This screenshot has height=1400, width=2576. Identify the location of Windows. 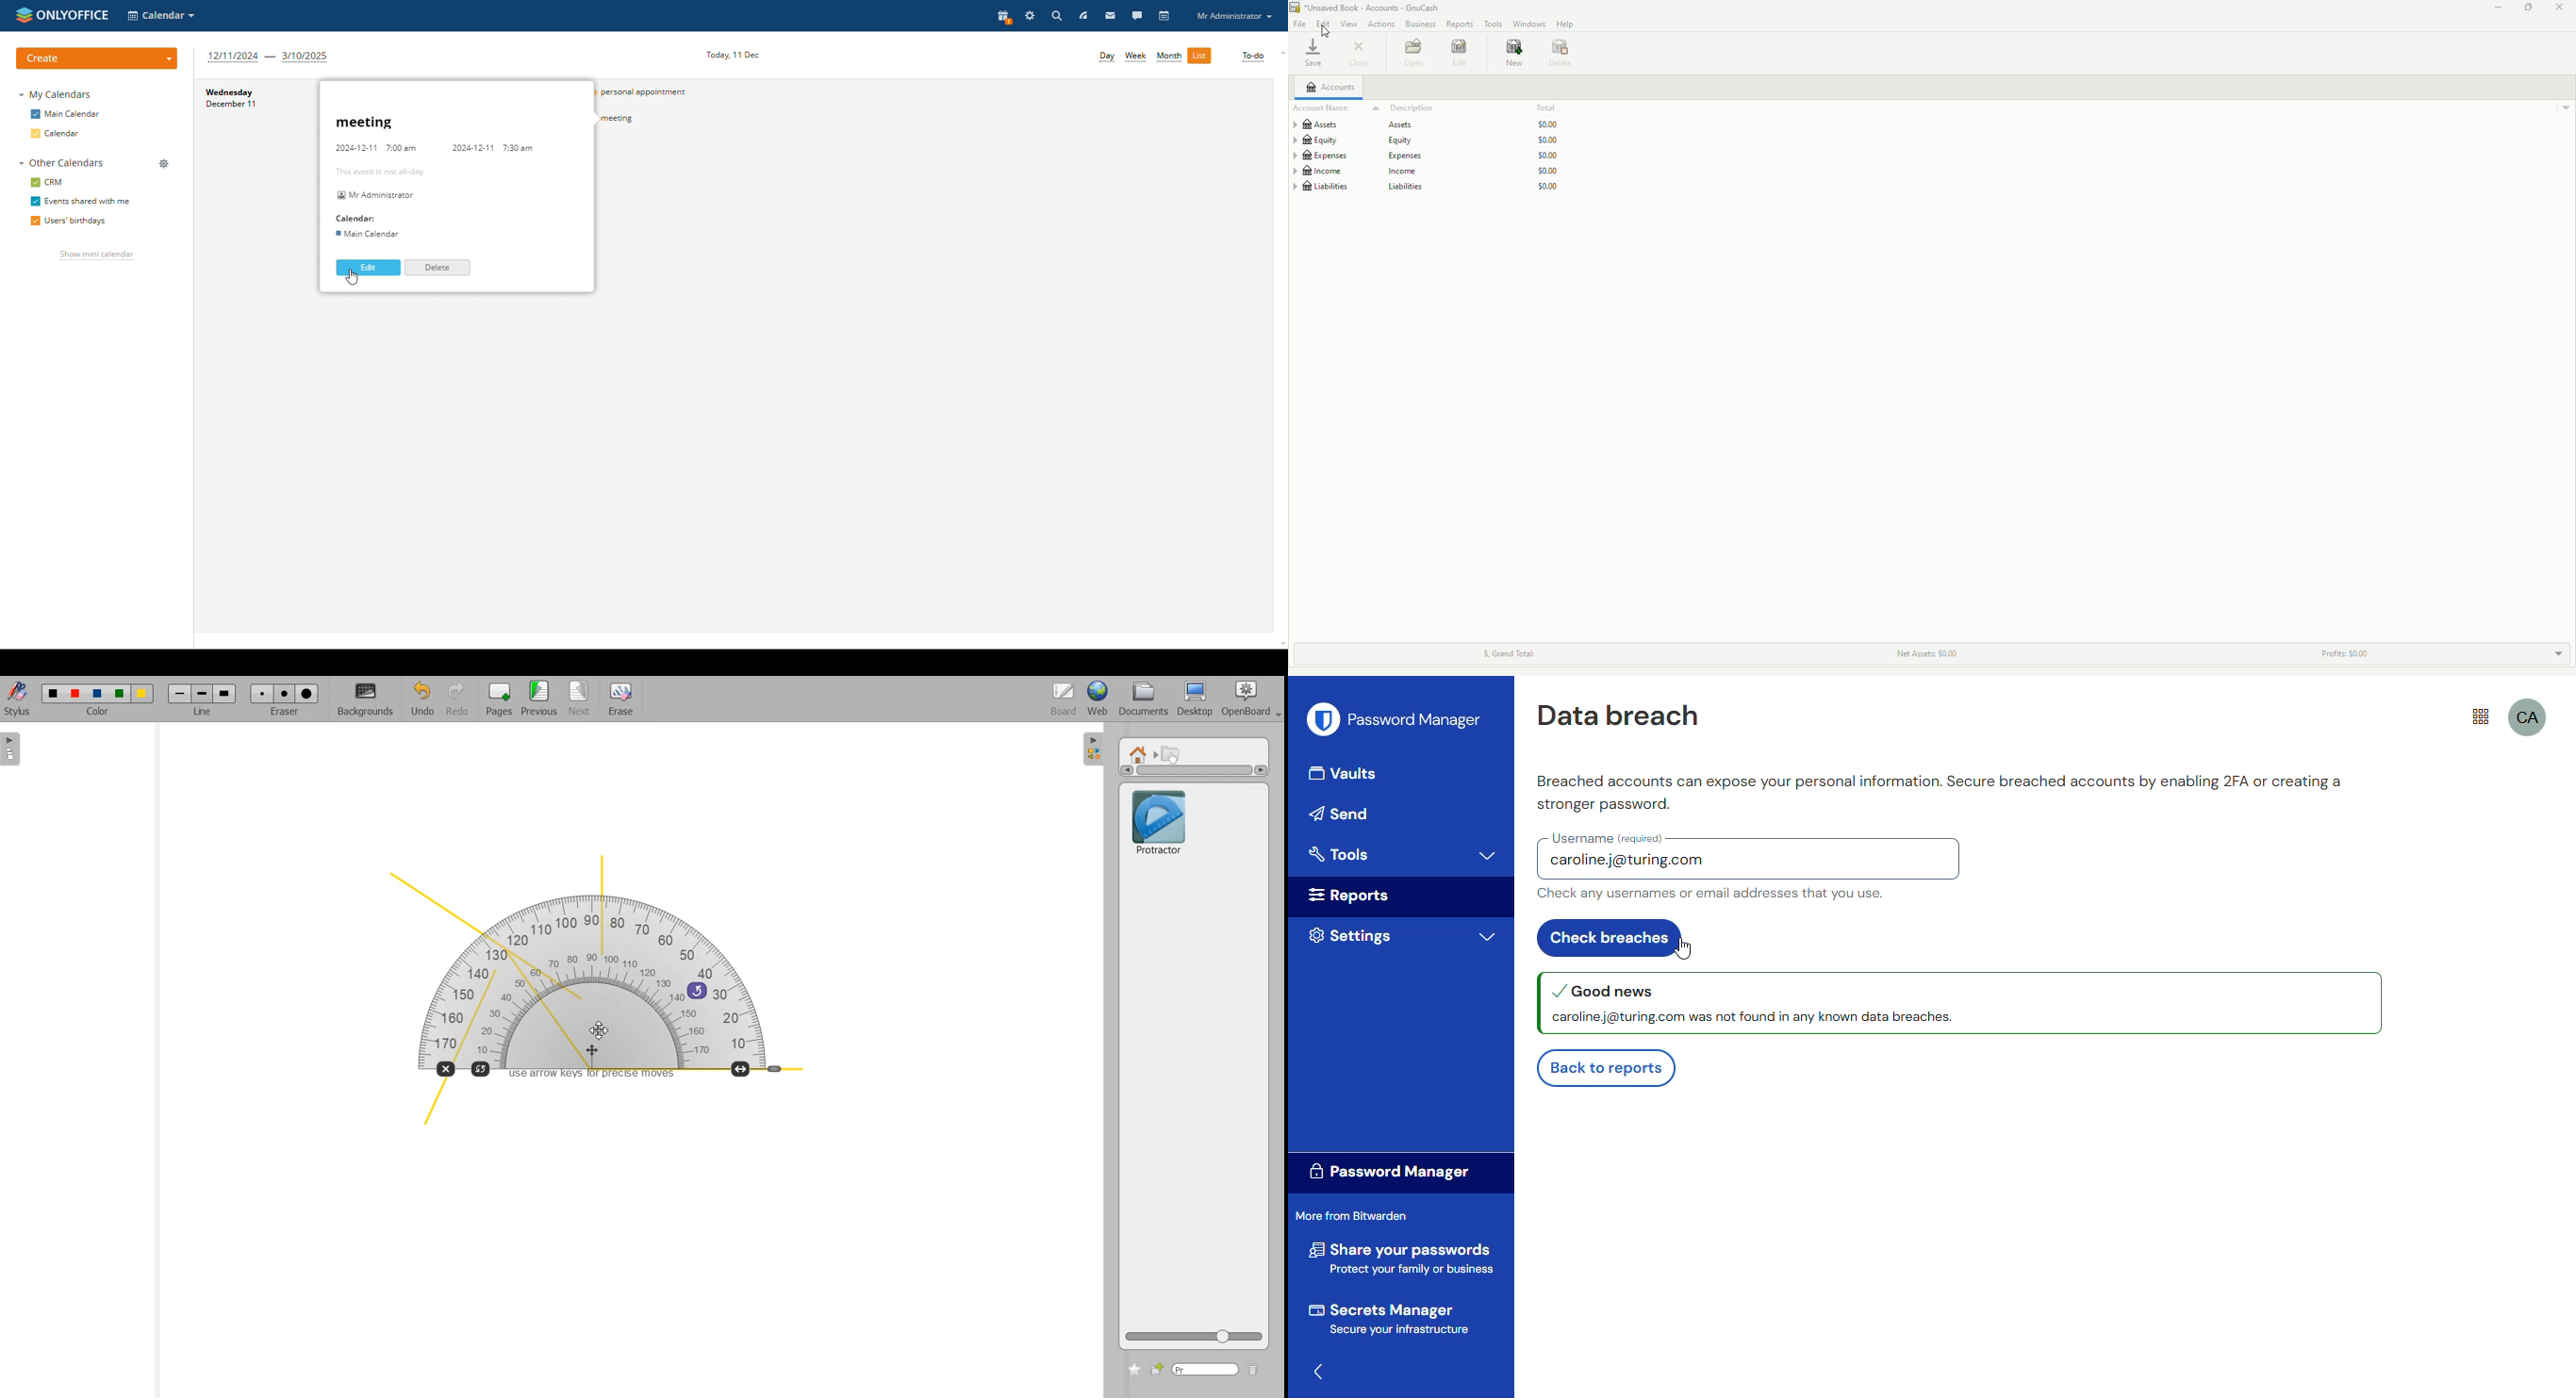
(1528, 24).